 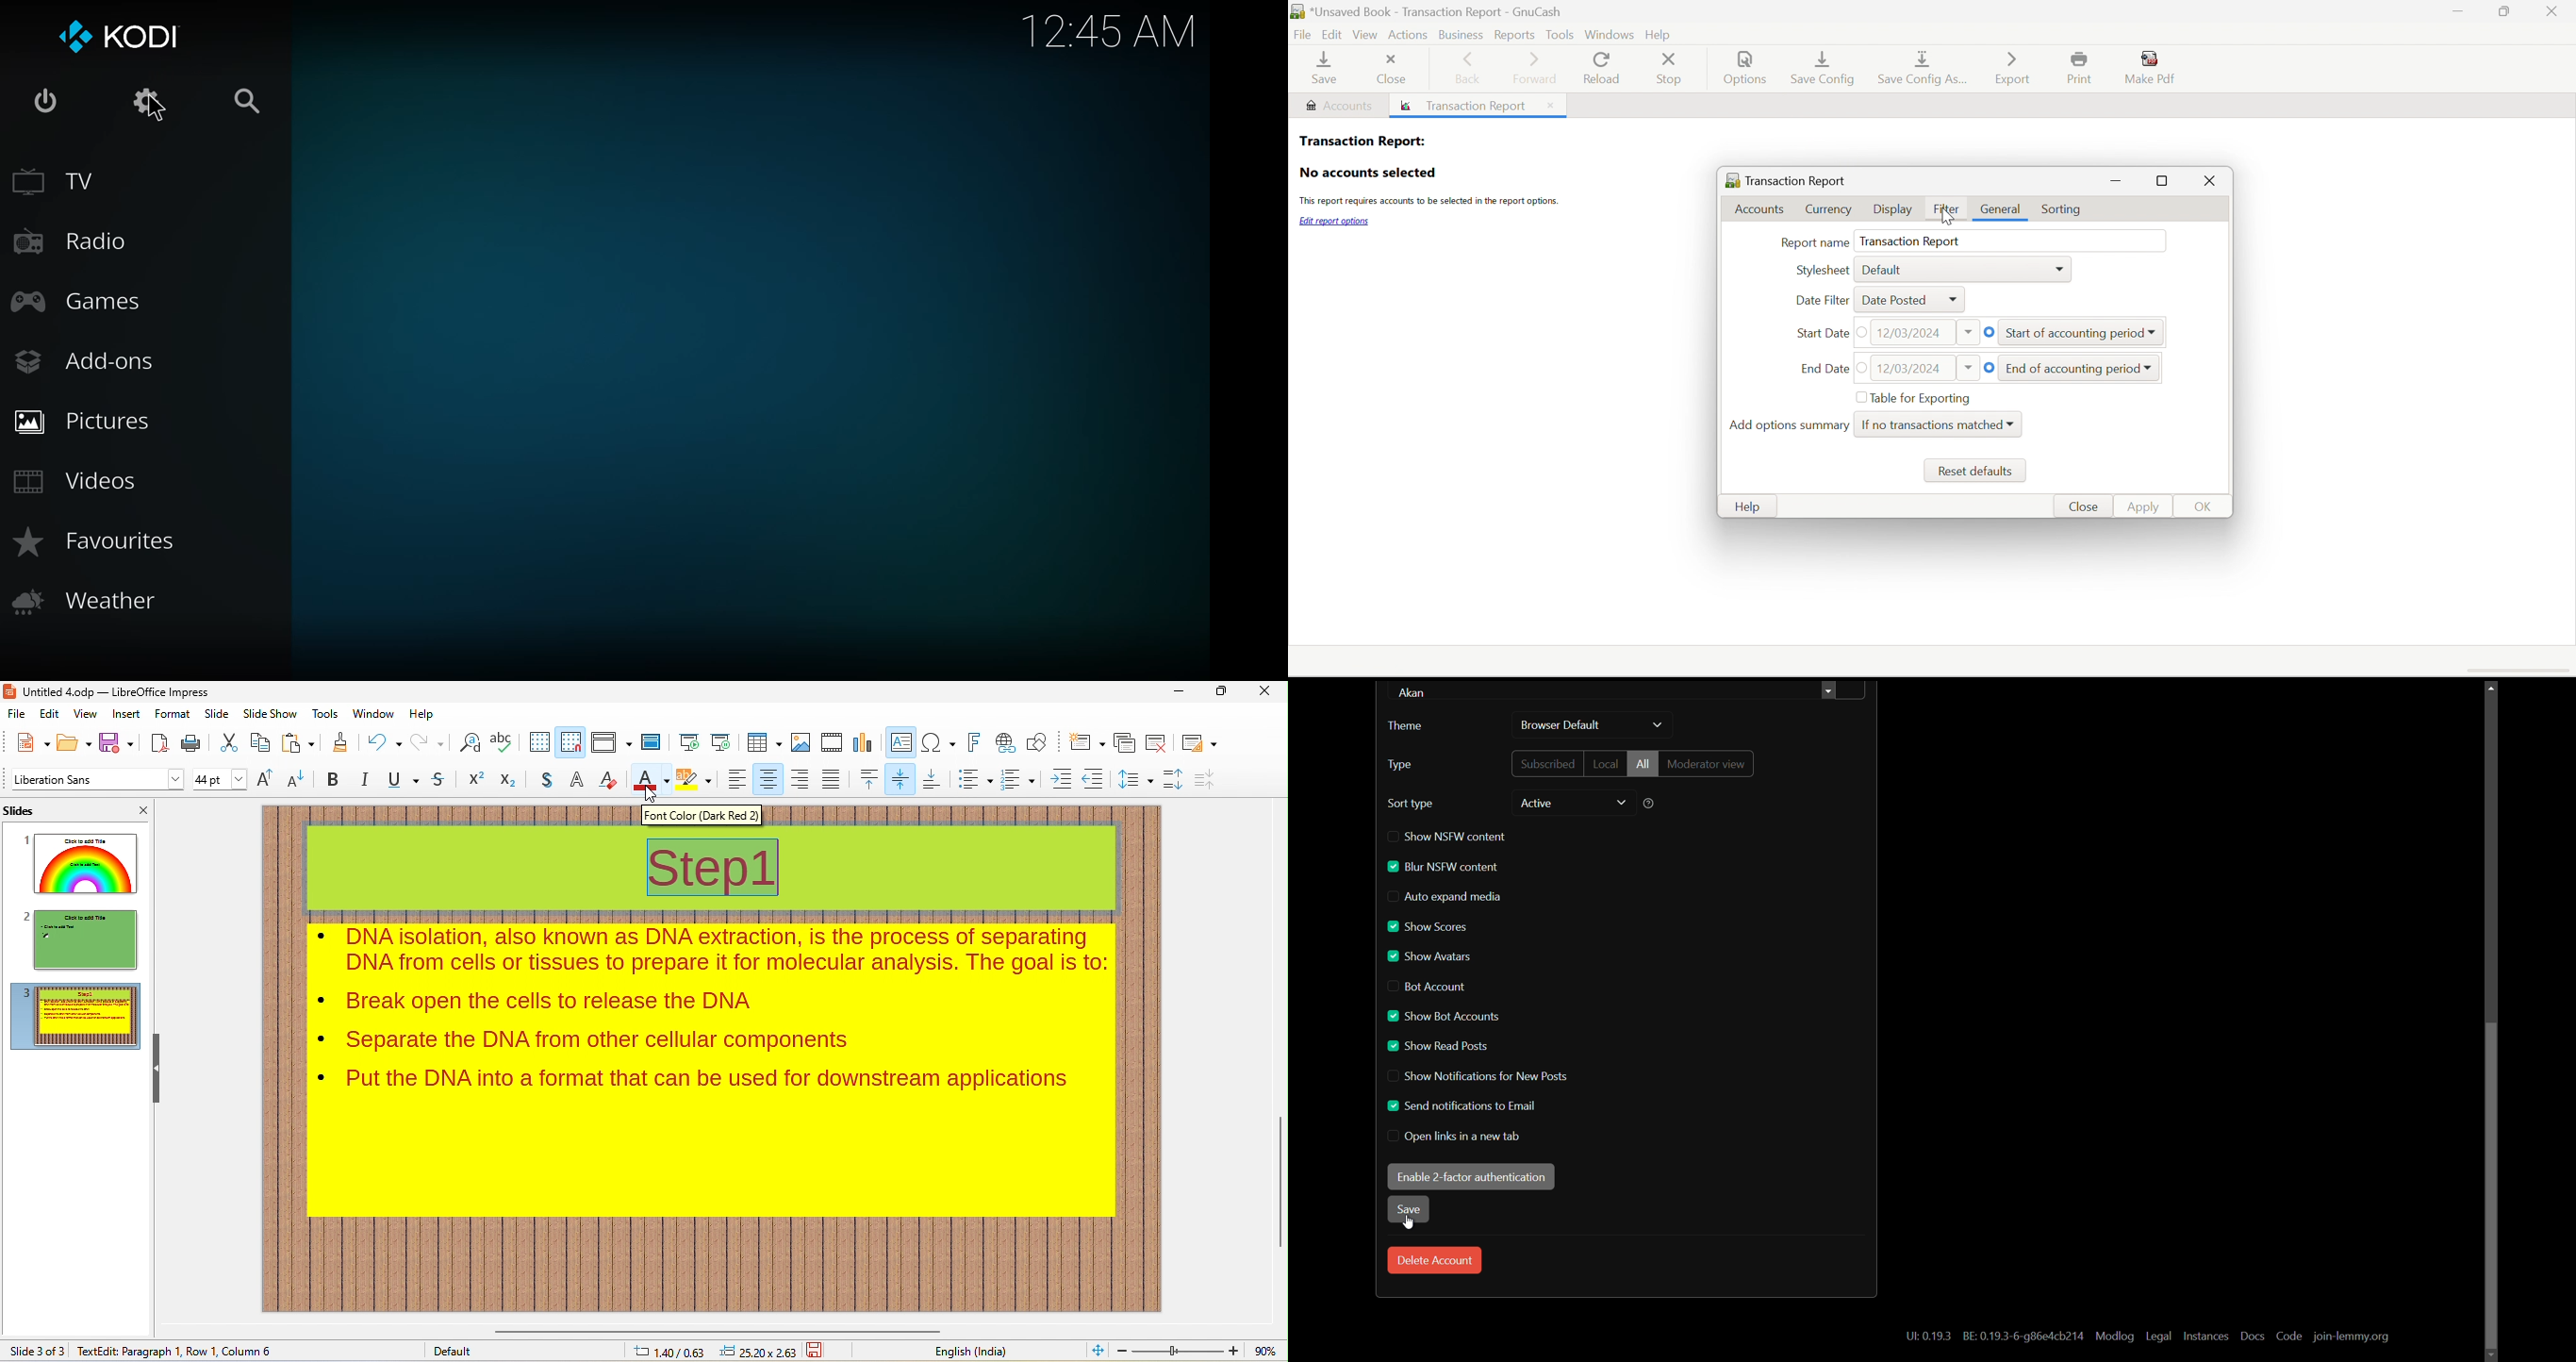 I want to click on Restore Down, so click(x=2502, y=12).